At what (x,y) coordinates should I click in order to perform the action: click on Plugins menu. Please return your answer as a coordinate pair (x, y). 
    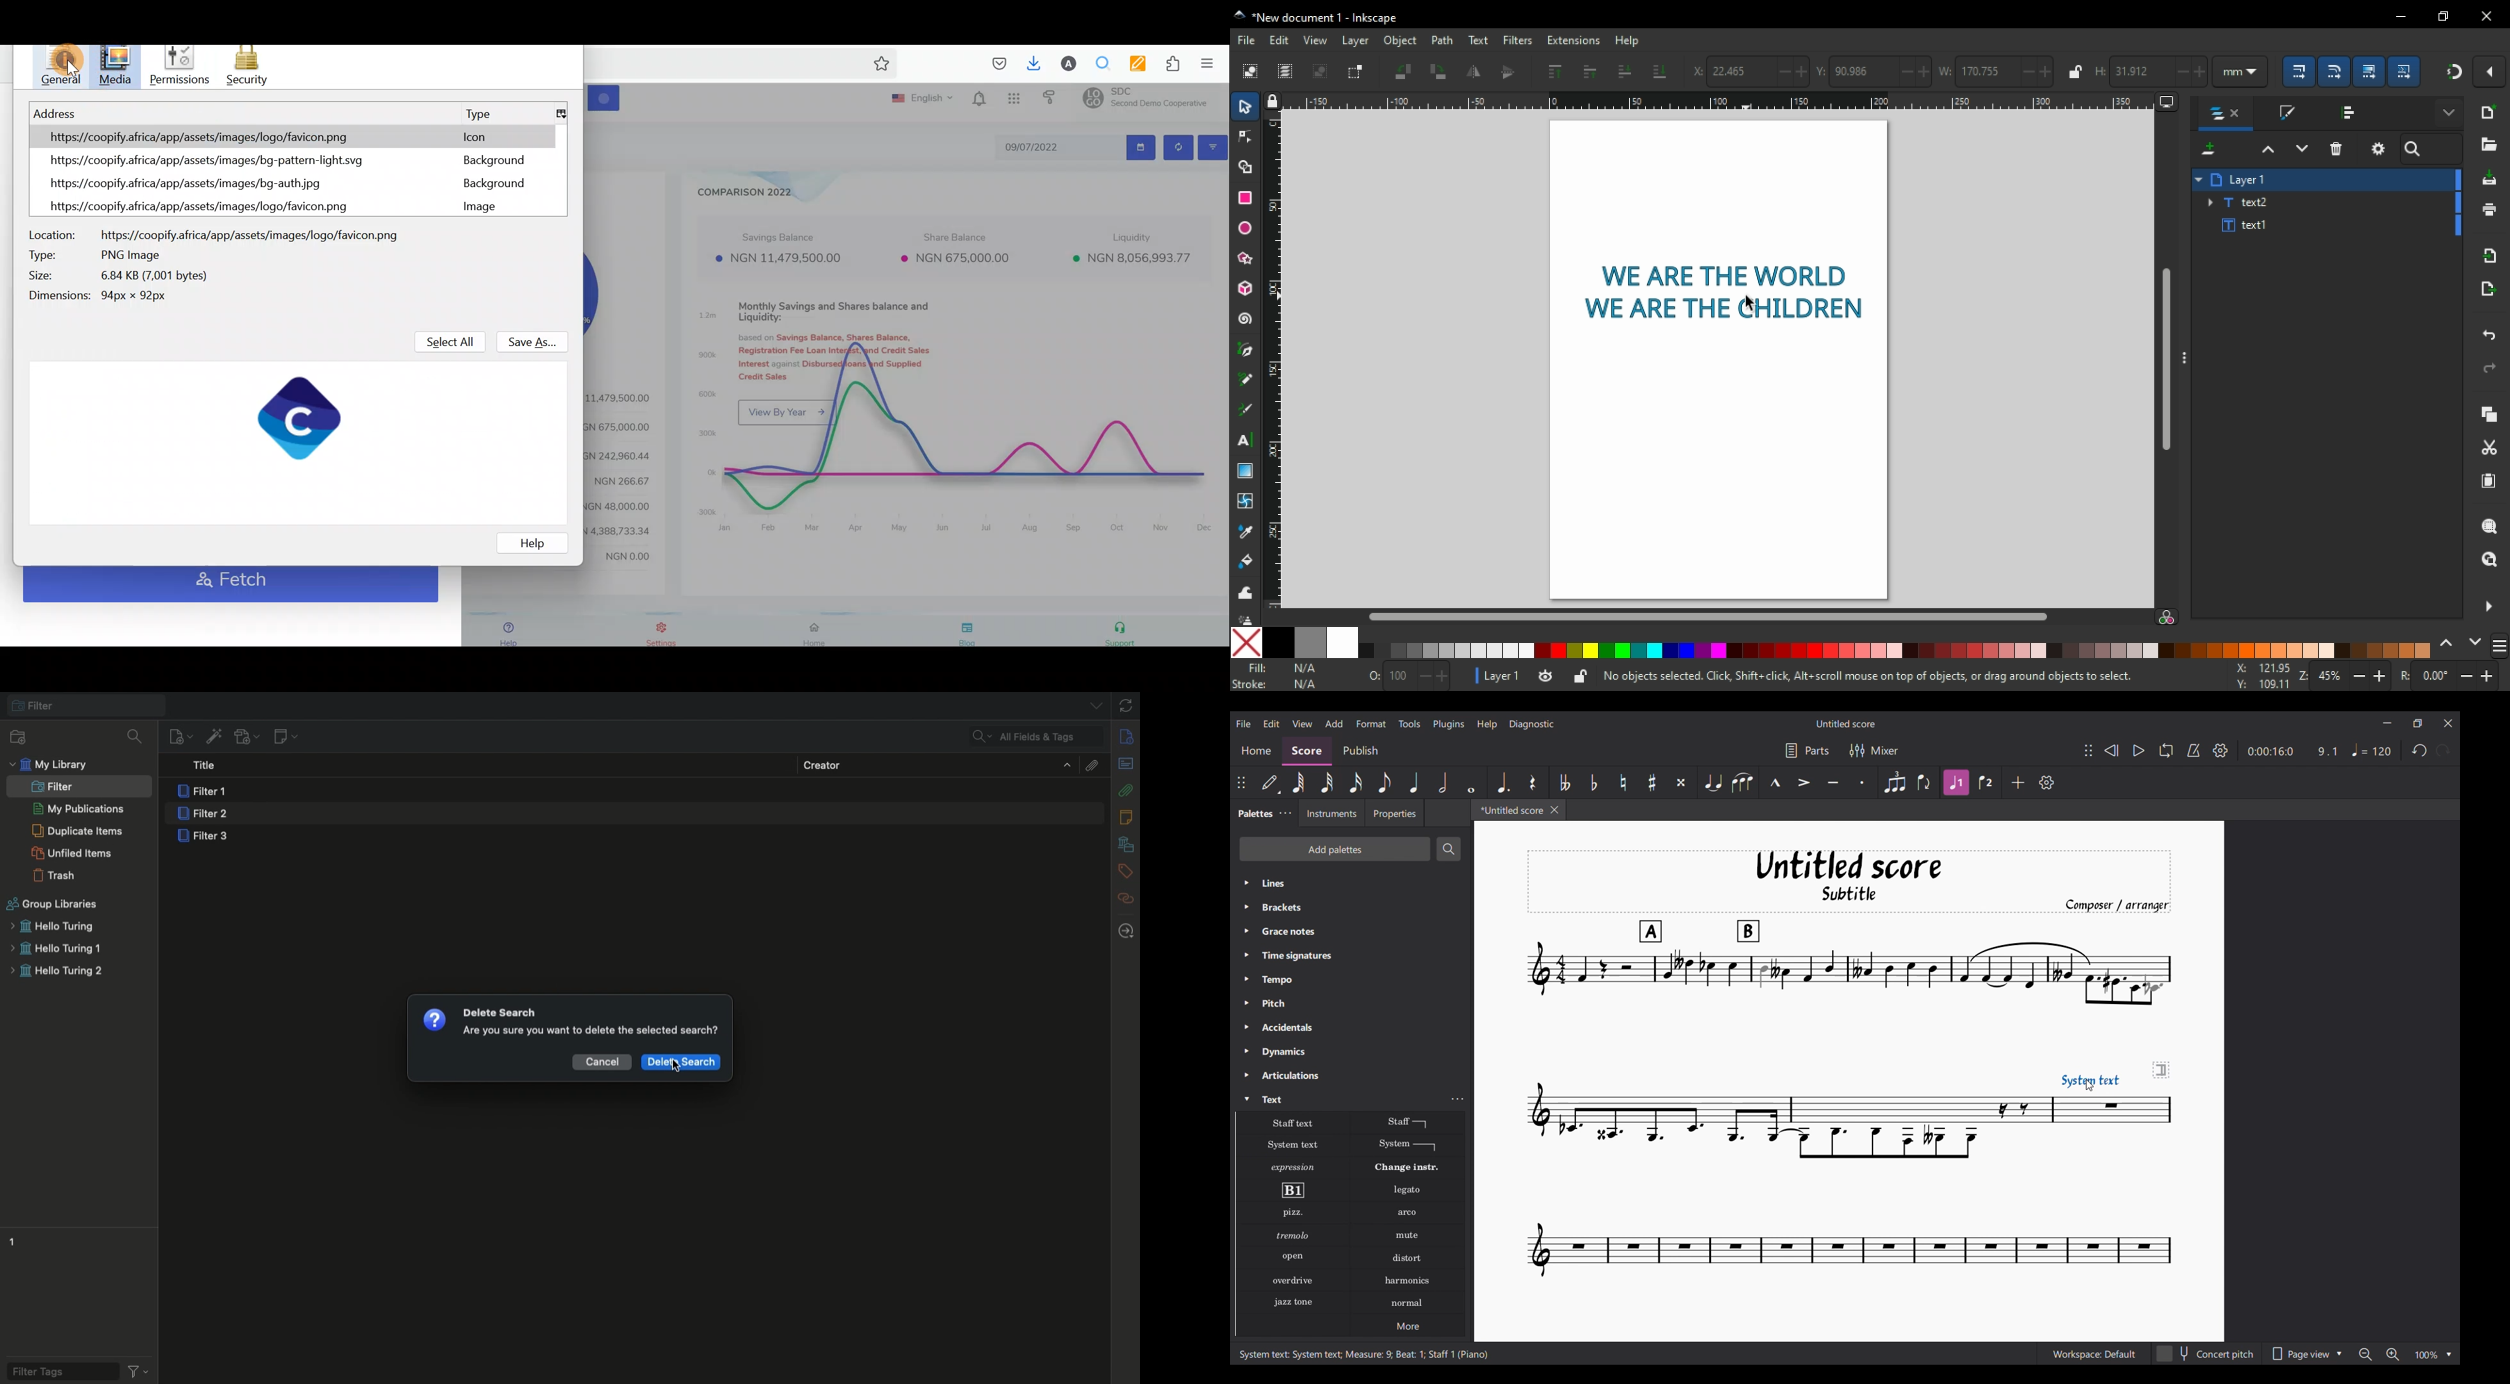
    Looking at the image, I should click on (1448, 724).